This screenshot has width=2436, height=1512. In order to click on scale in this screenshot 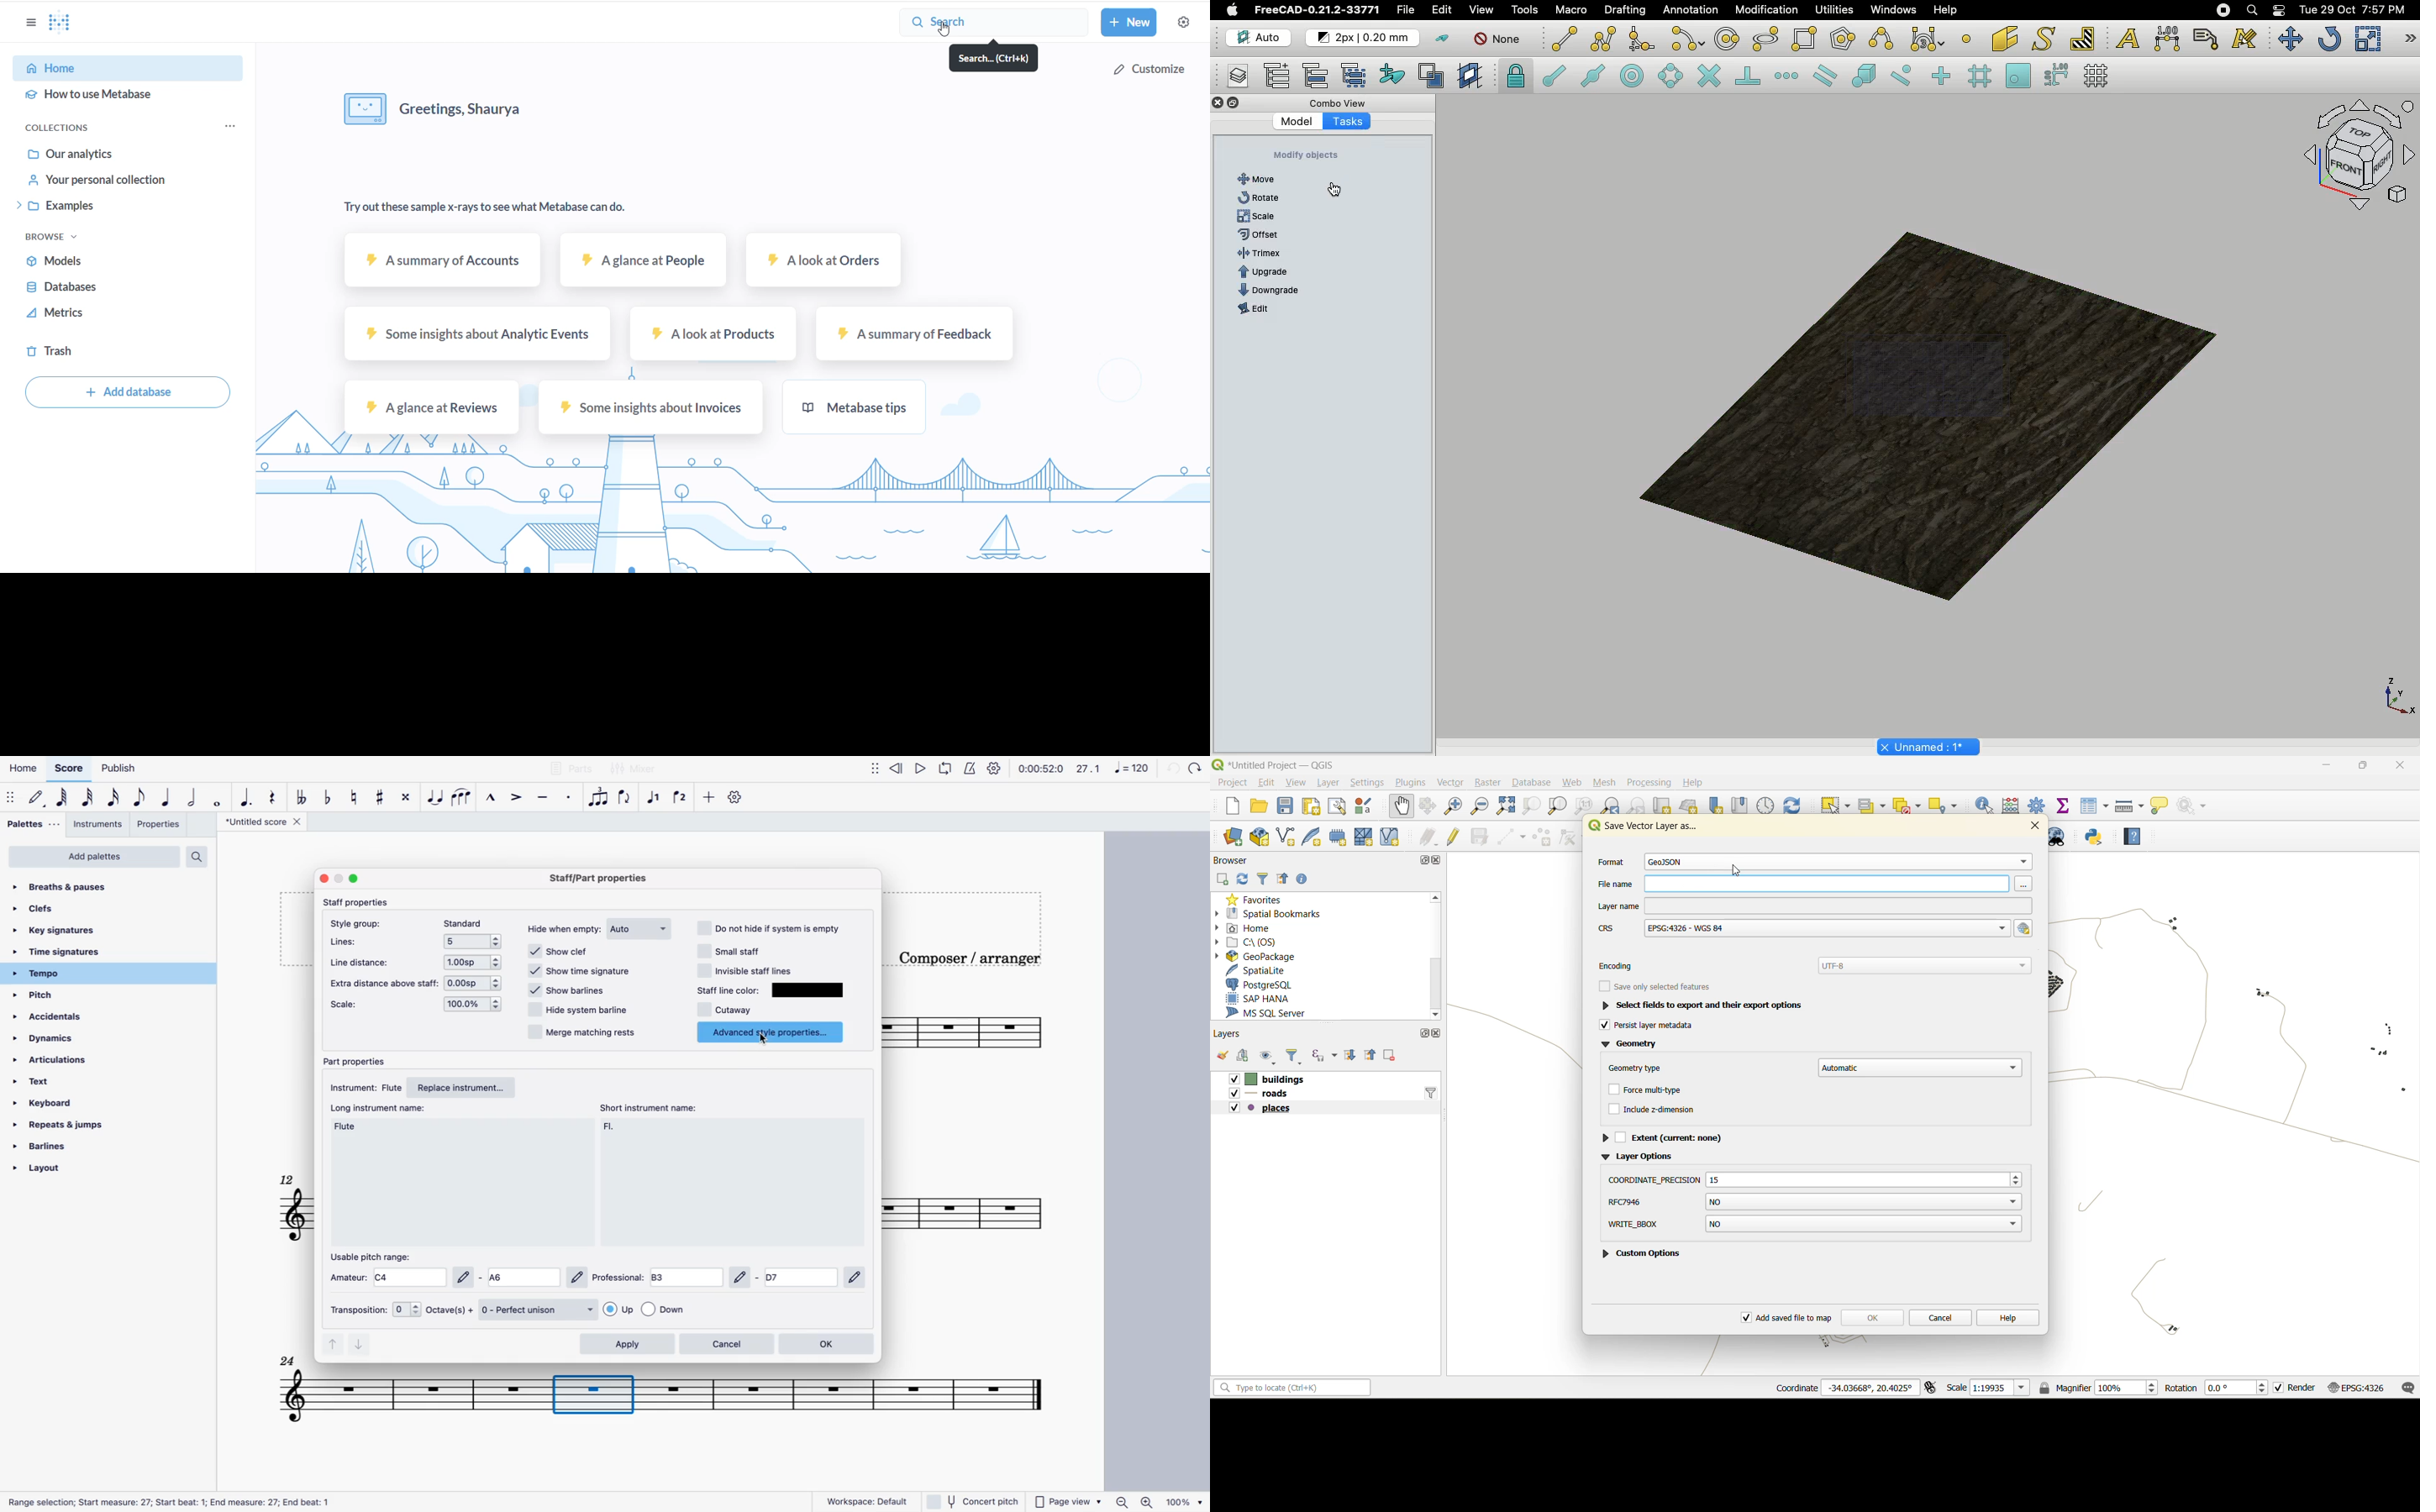, I will do `click(364, 1007)`.